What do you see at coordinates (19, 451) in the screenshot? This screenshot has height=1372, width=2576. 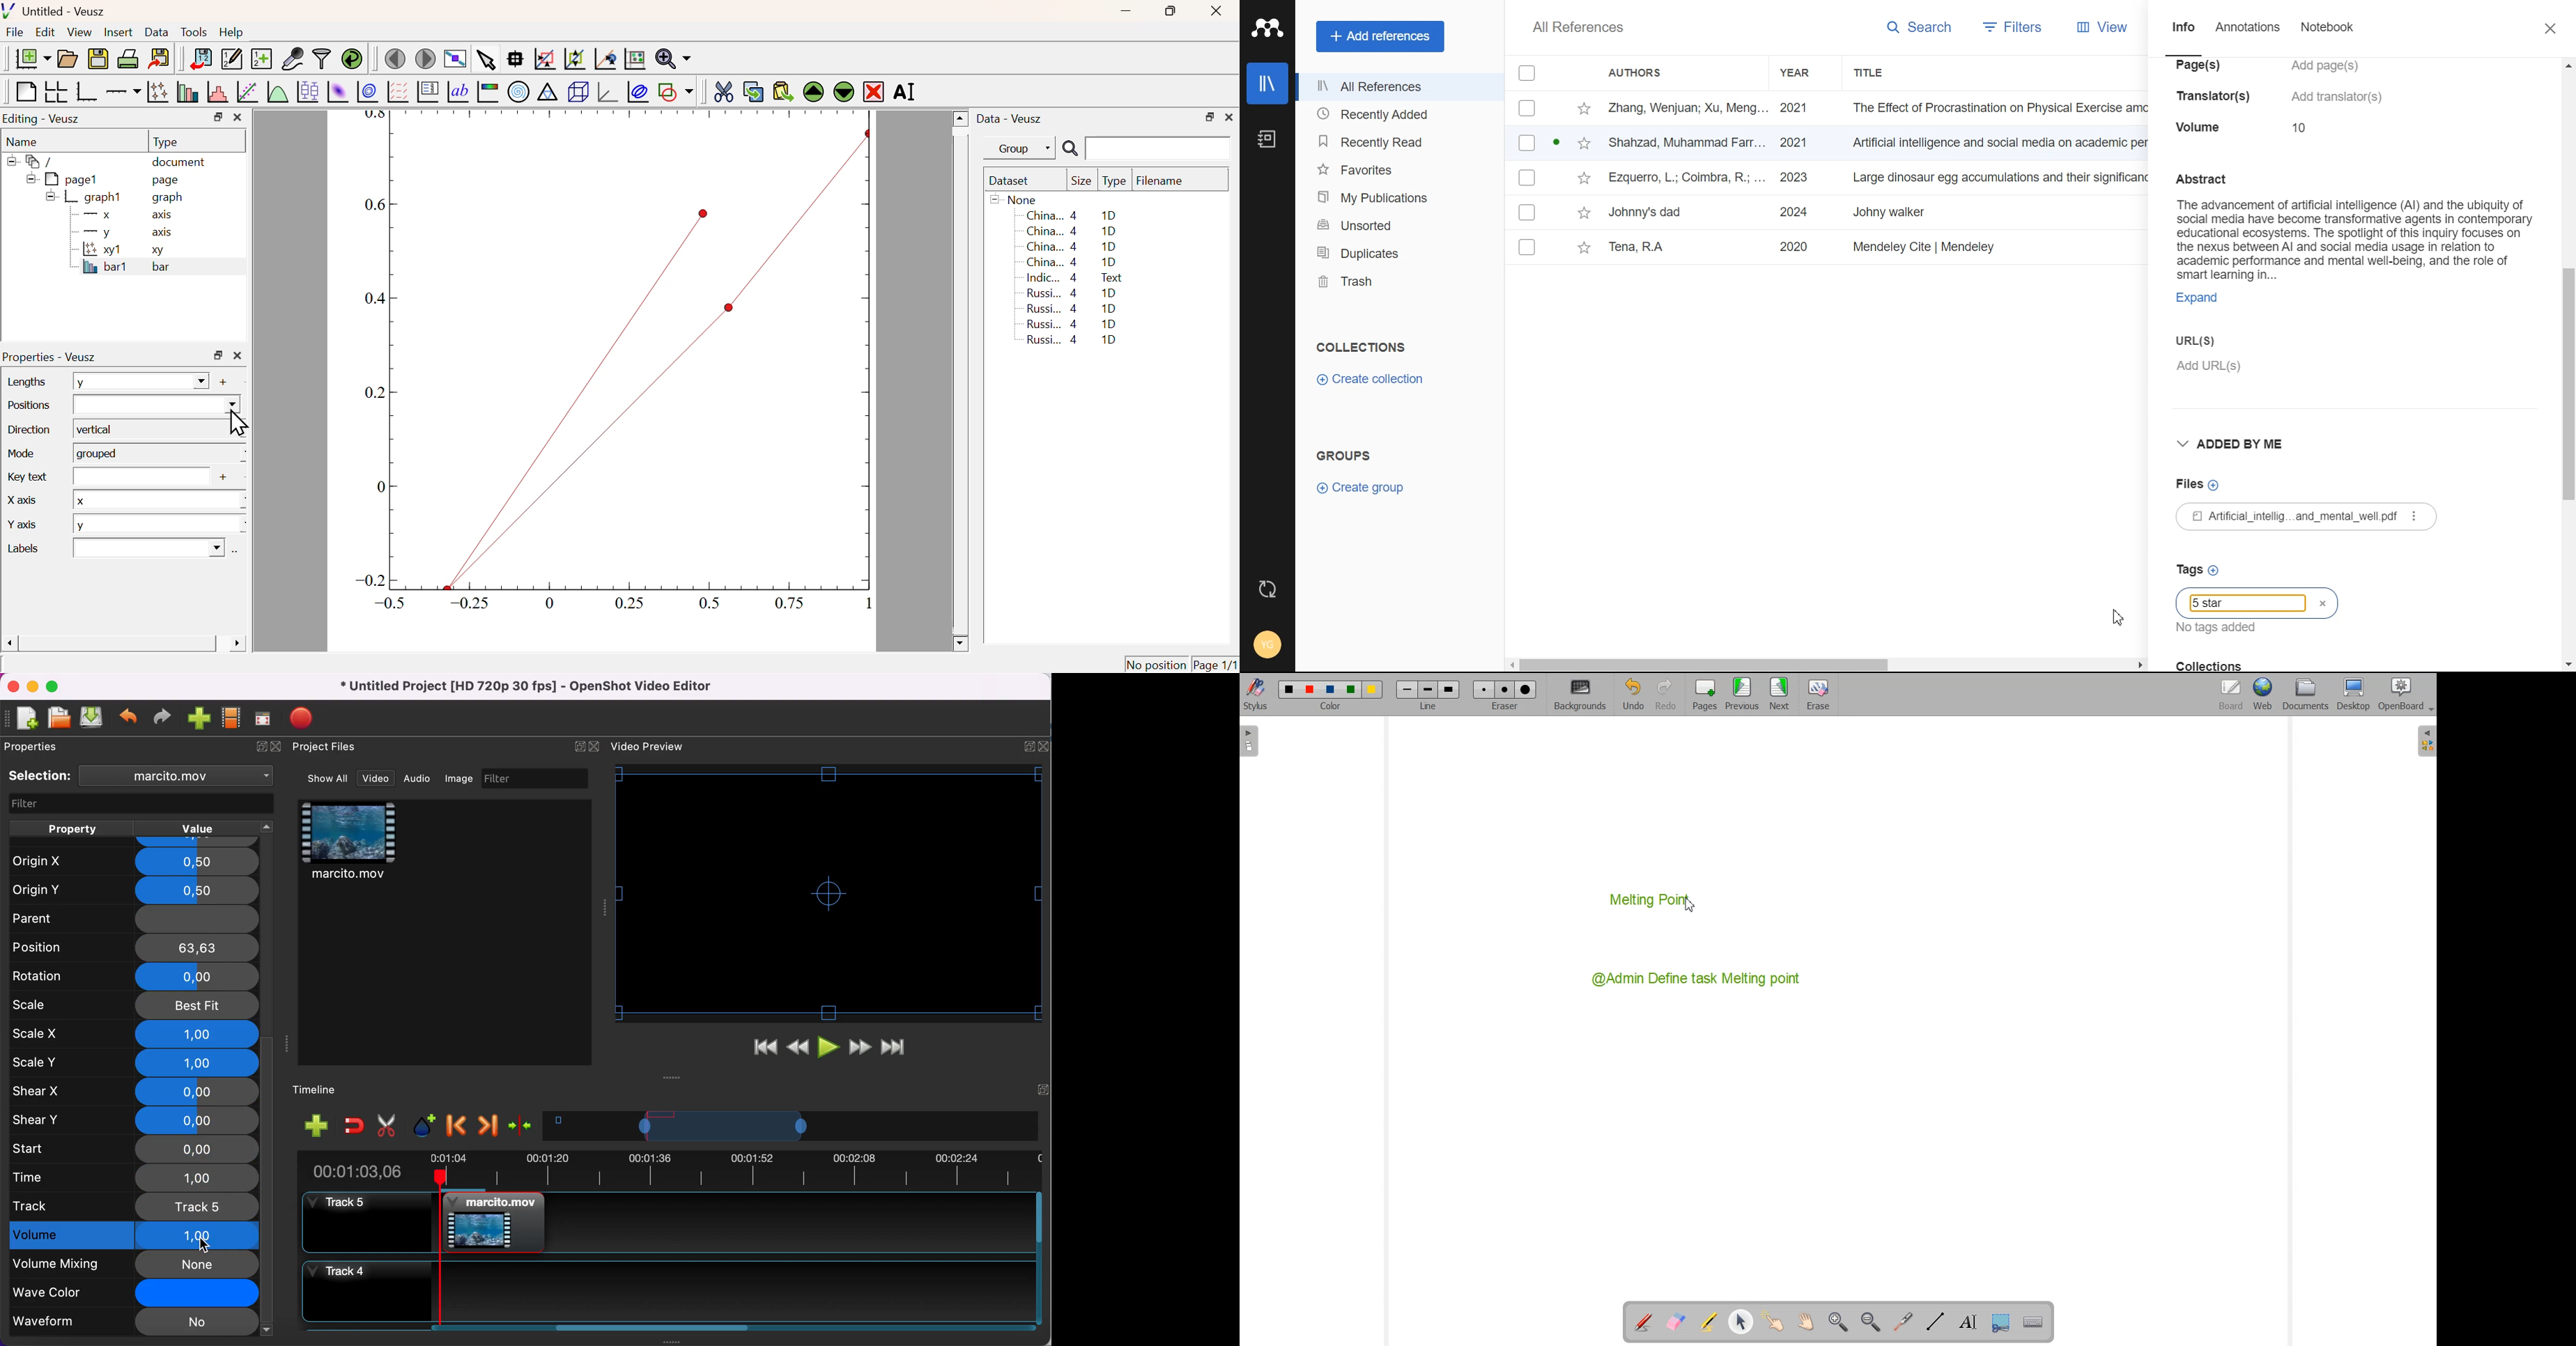 I see `Mode` at bounding box center [19, 451].